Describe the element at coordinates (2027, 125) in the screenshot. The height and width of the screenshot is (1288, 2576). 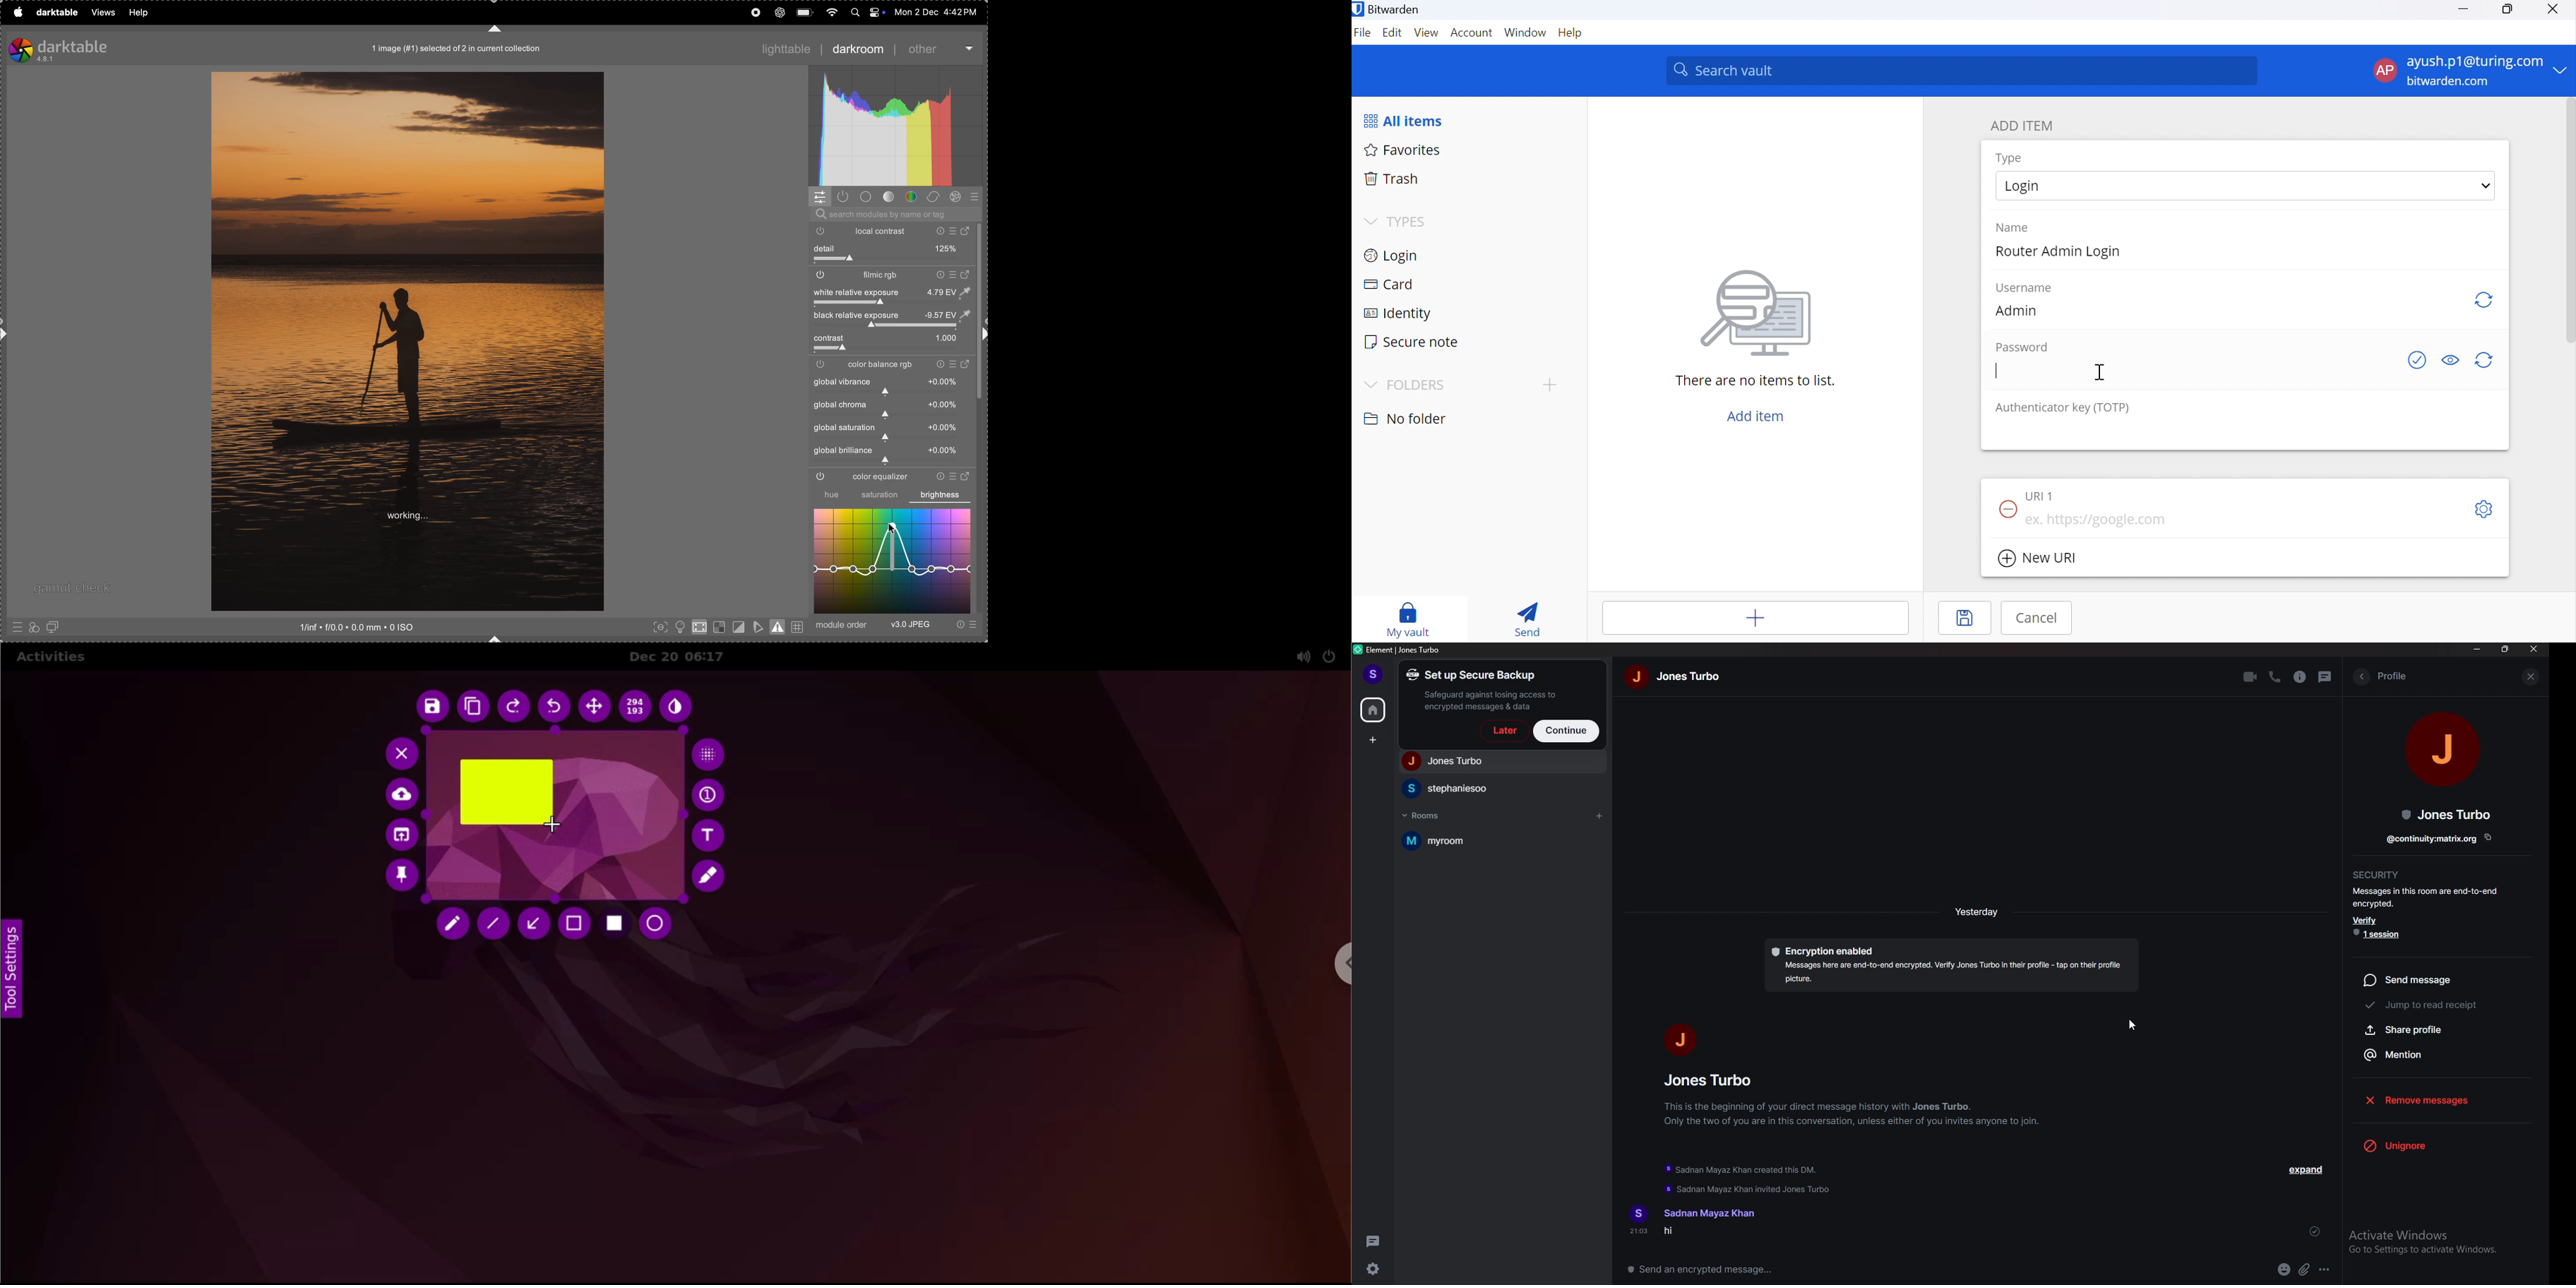
I see `ADD ITEM` at that location.